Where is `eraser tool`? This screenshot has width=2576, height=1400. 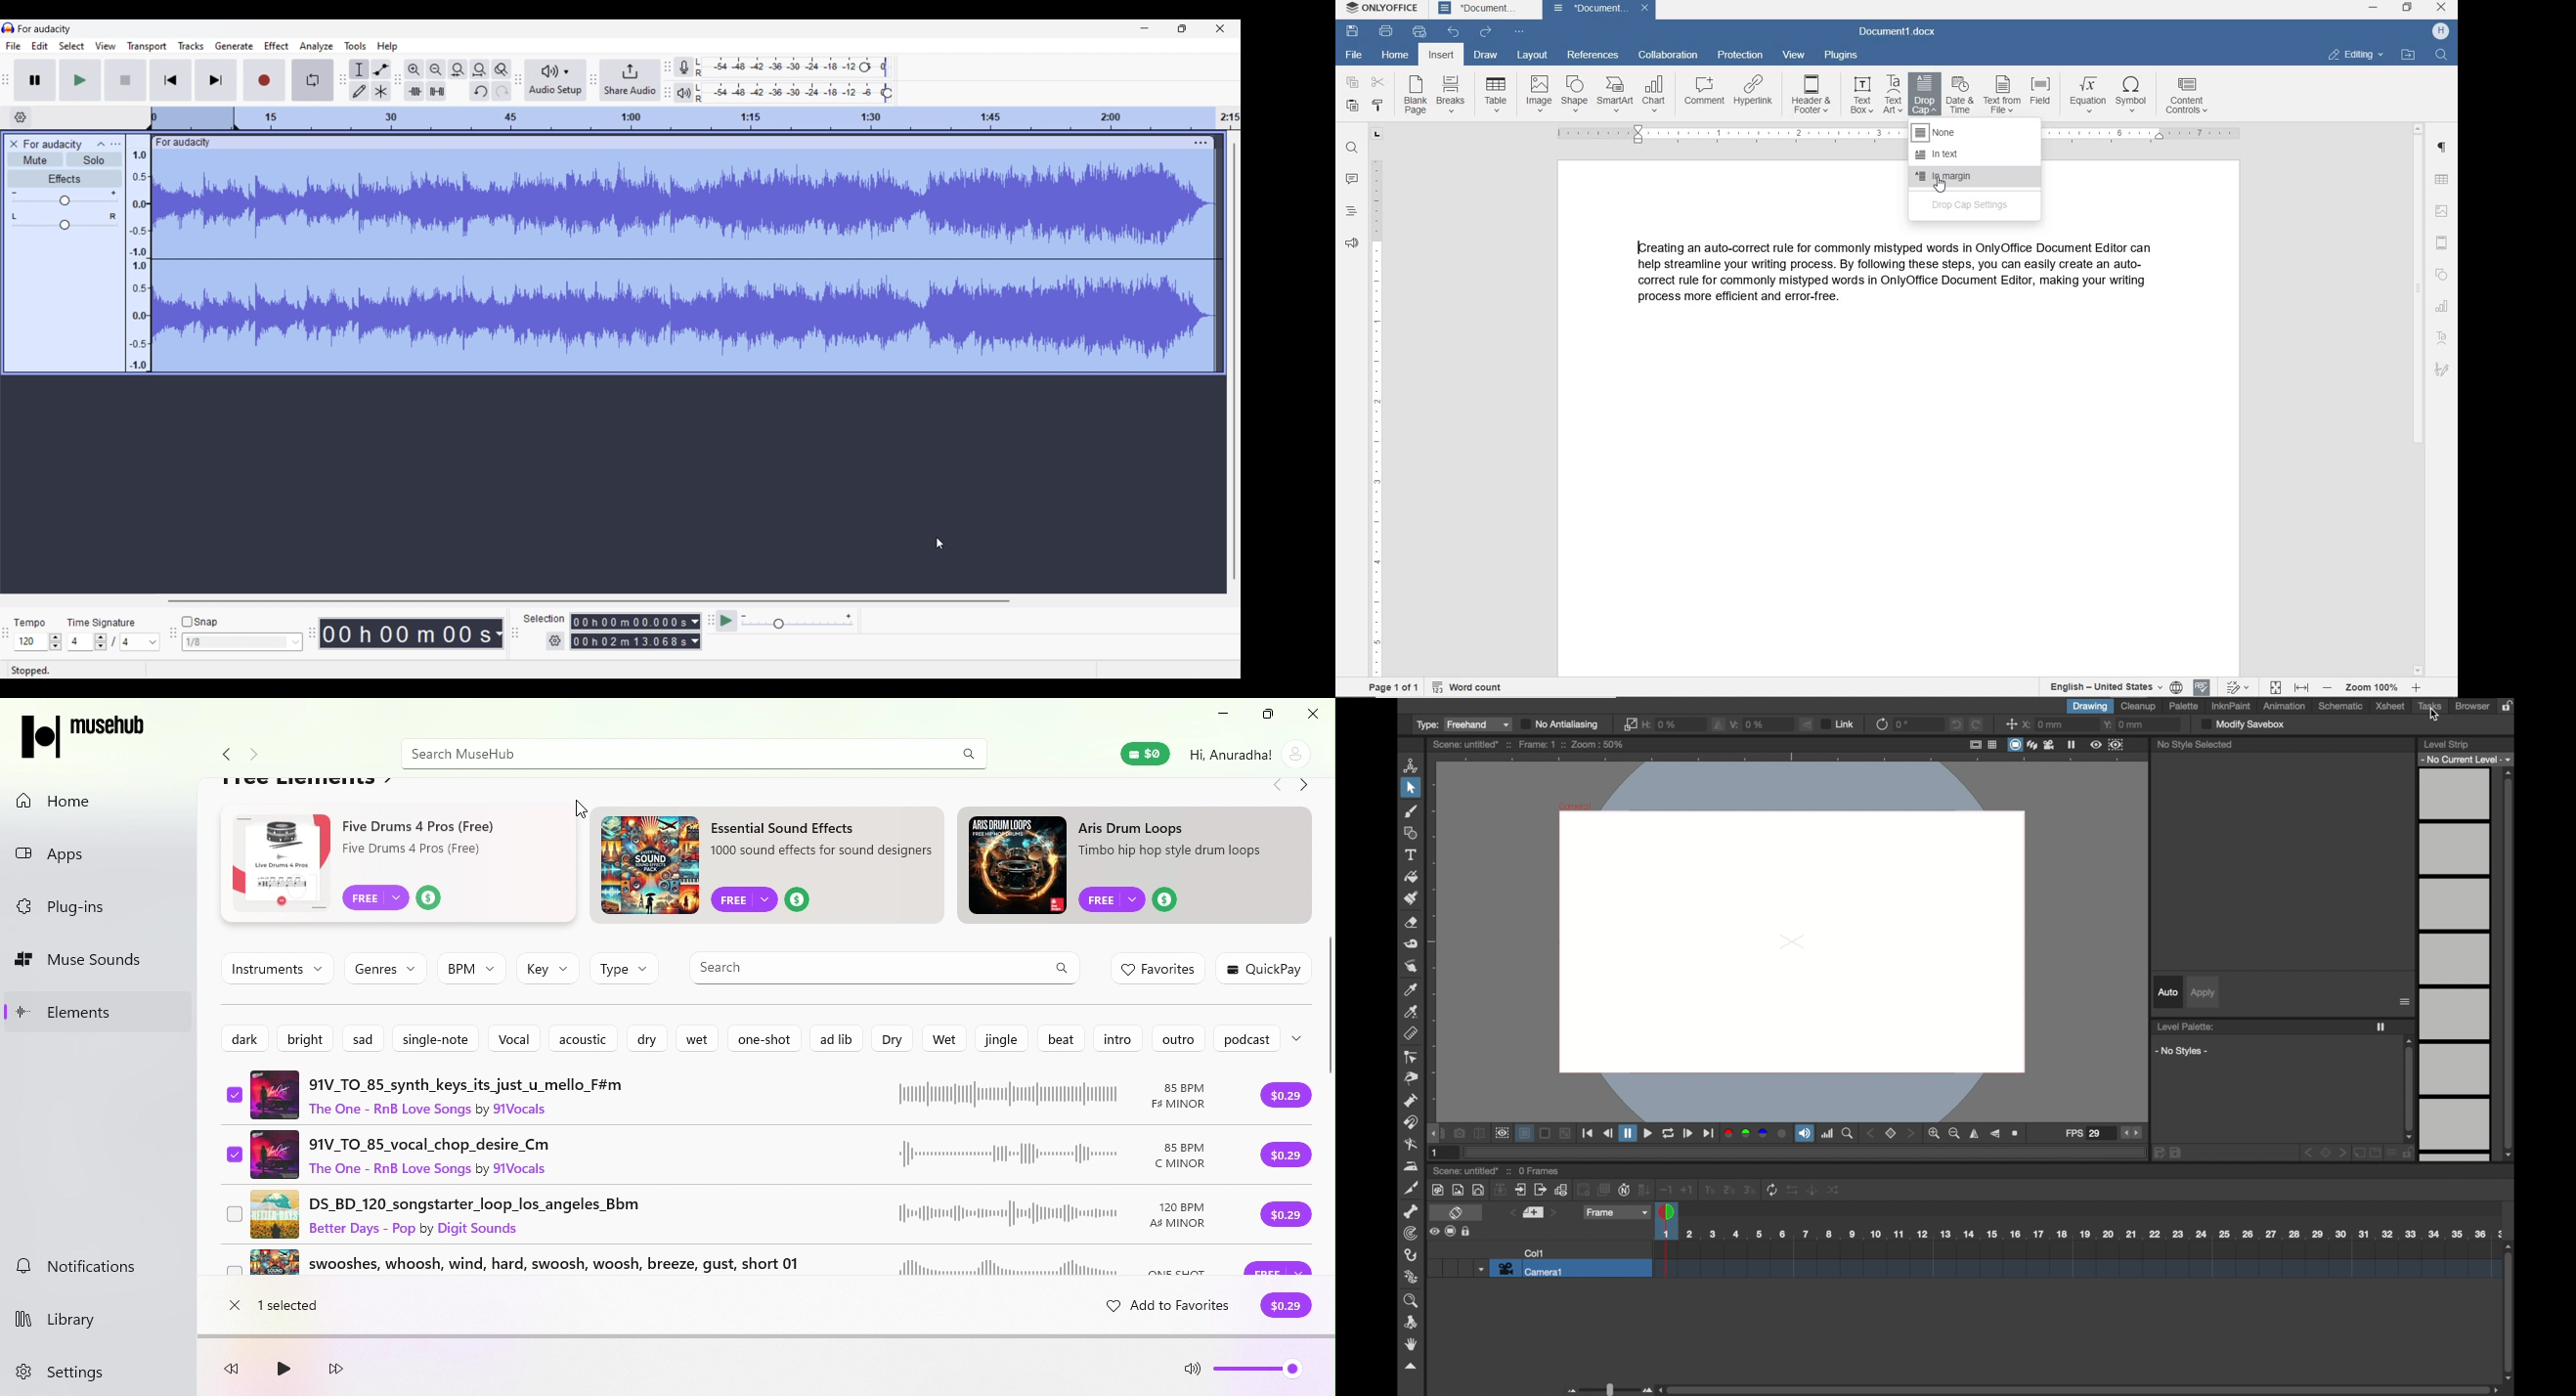
eraser tool is located at coordinates (1412, 922).